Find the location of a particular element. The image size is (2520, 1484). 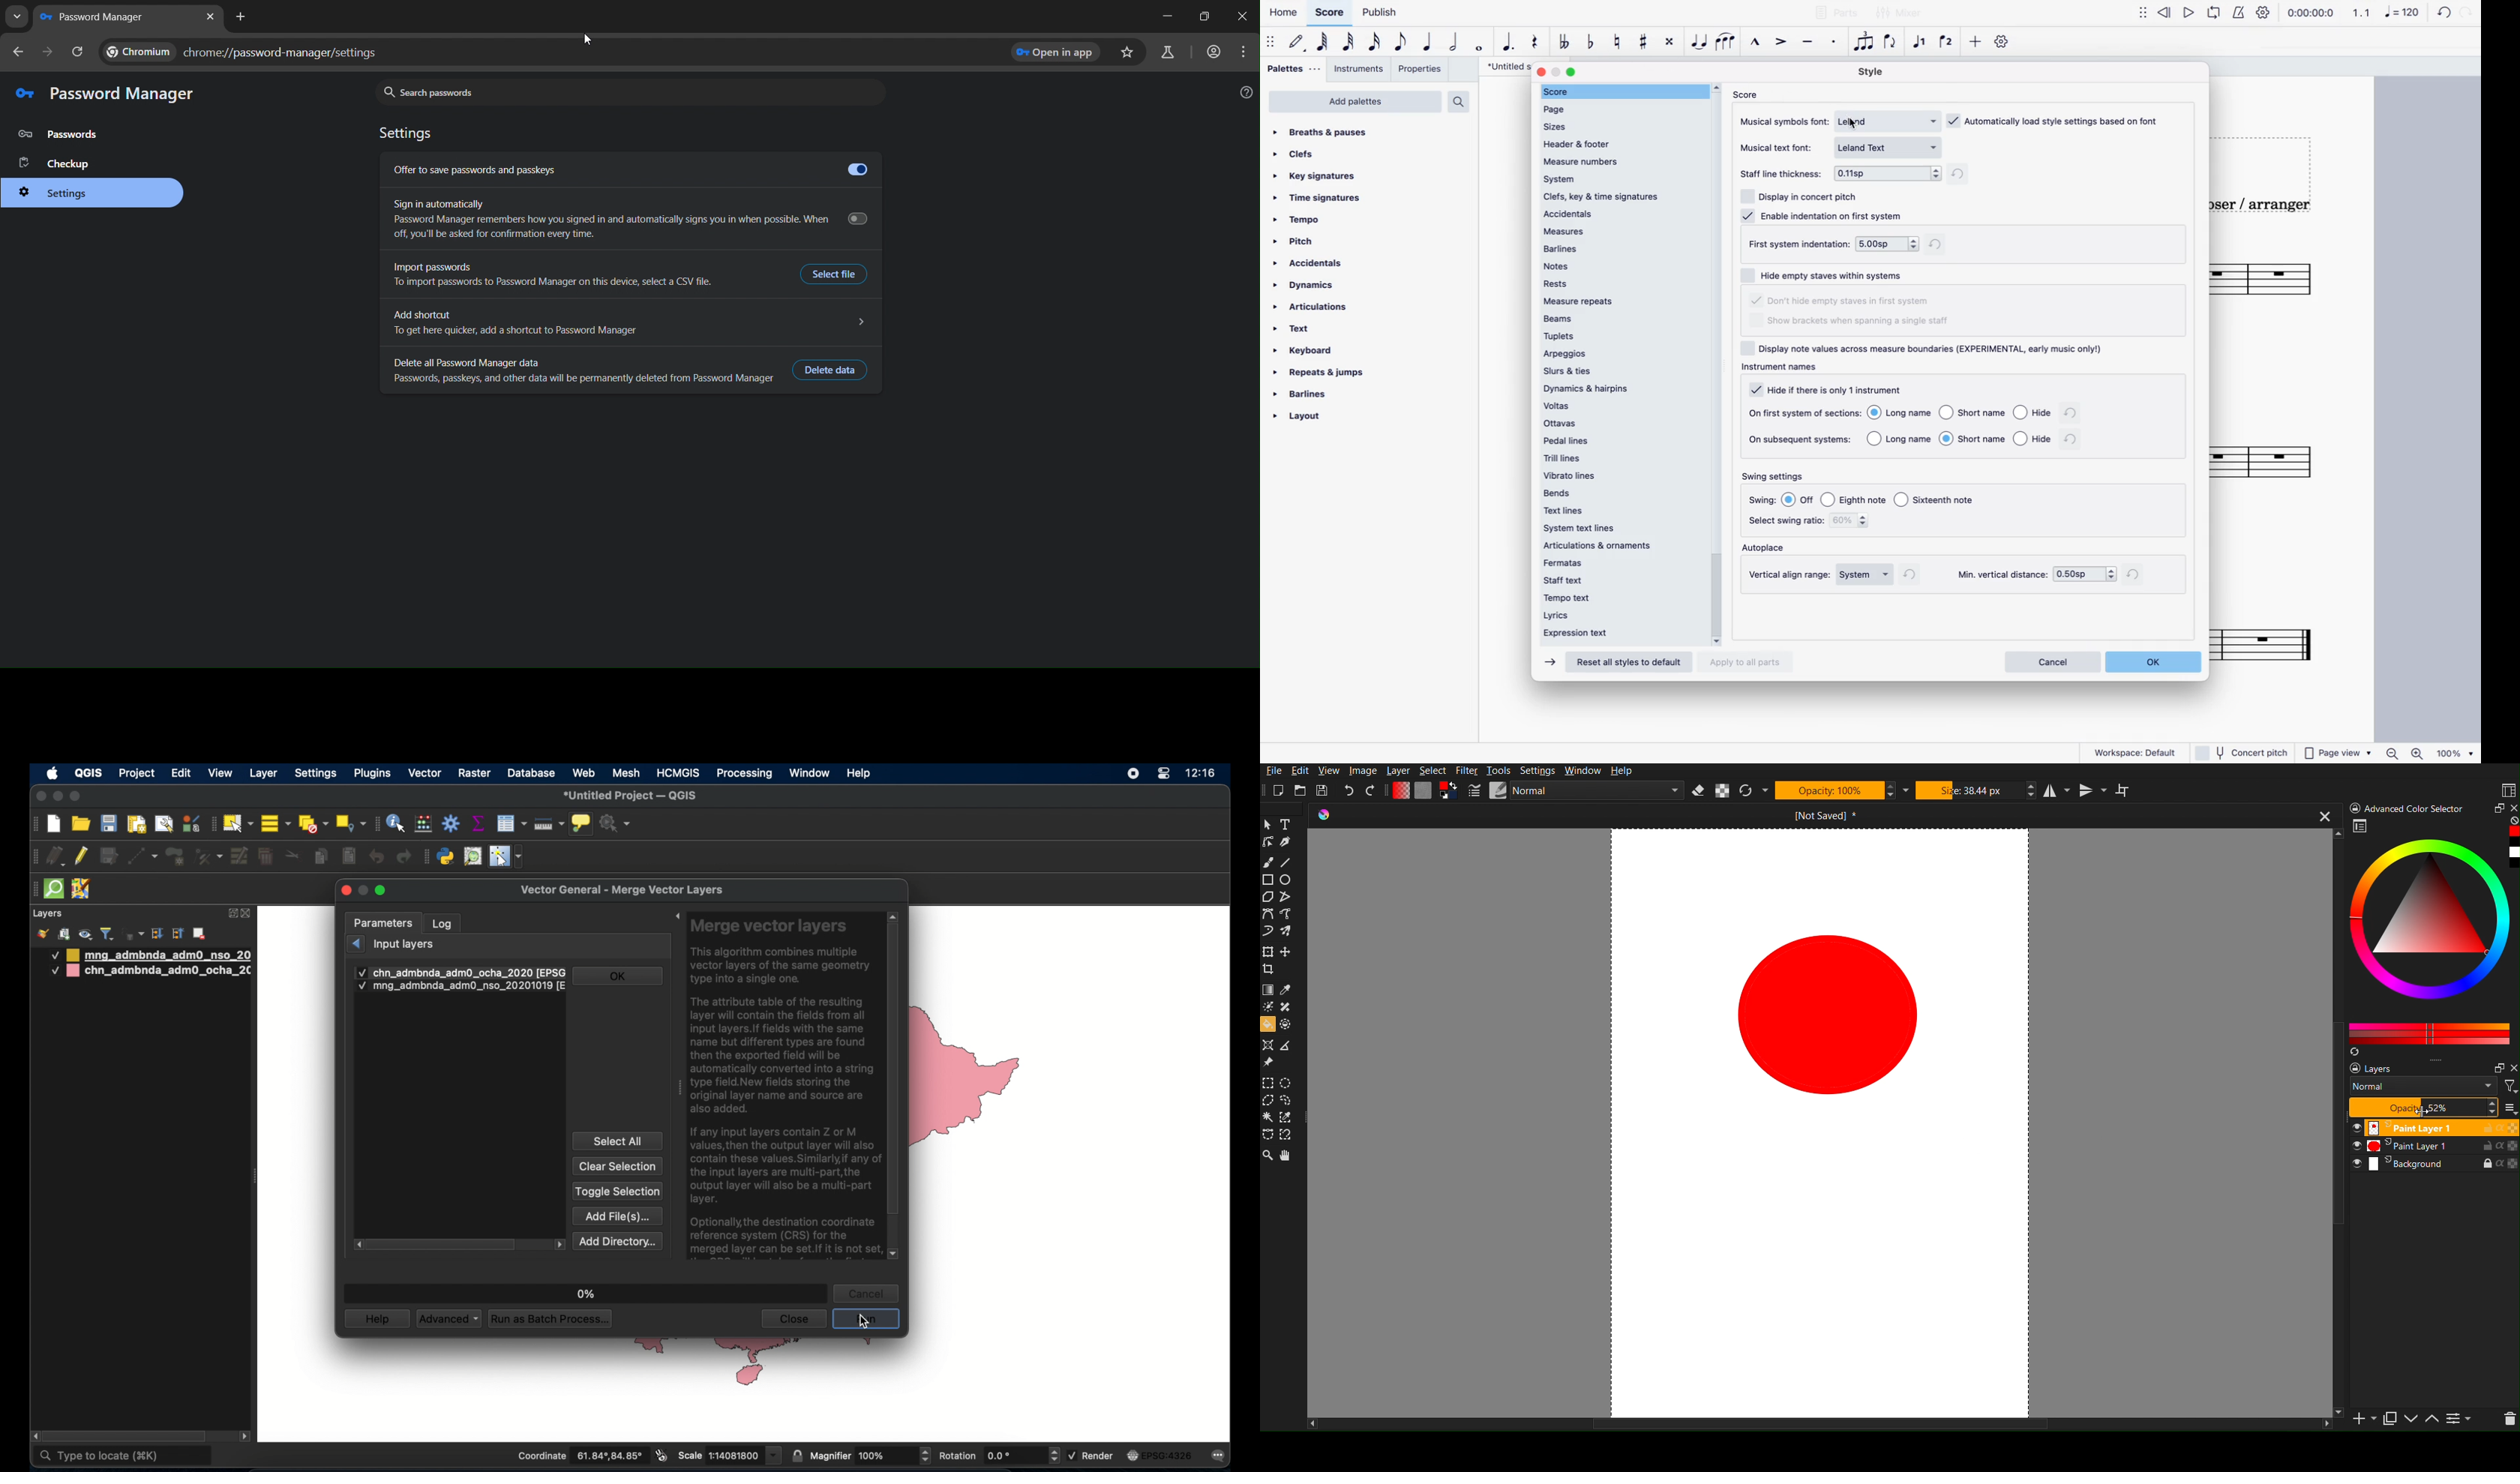

apply to all parts is located at coordinates (1752, 664).